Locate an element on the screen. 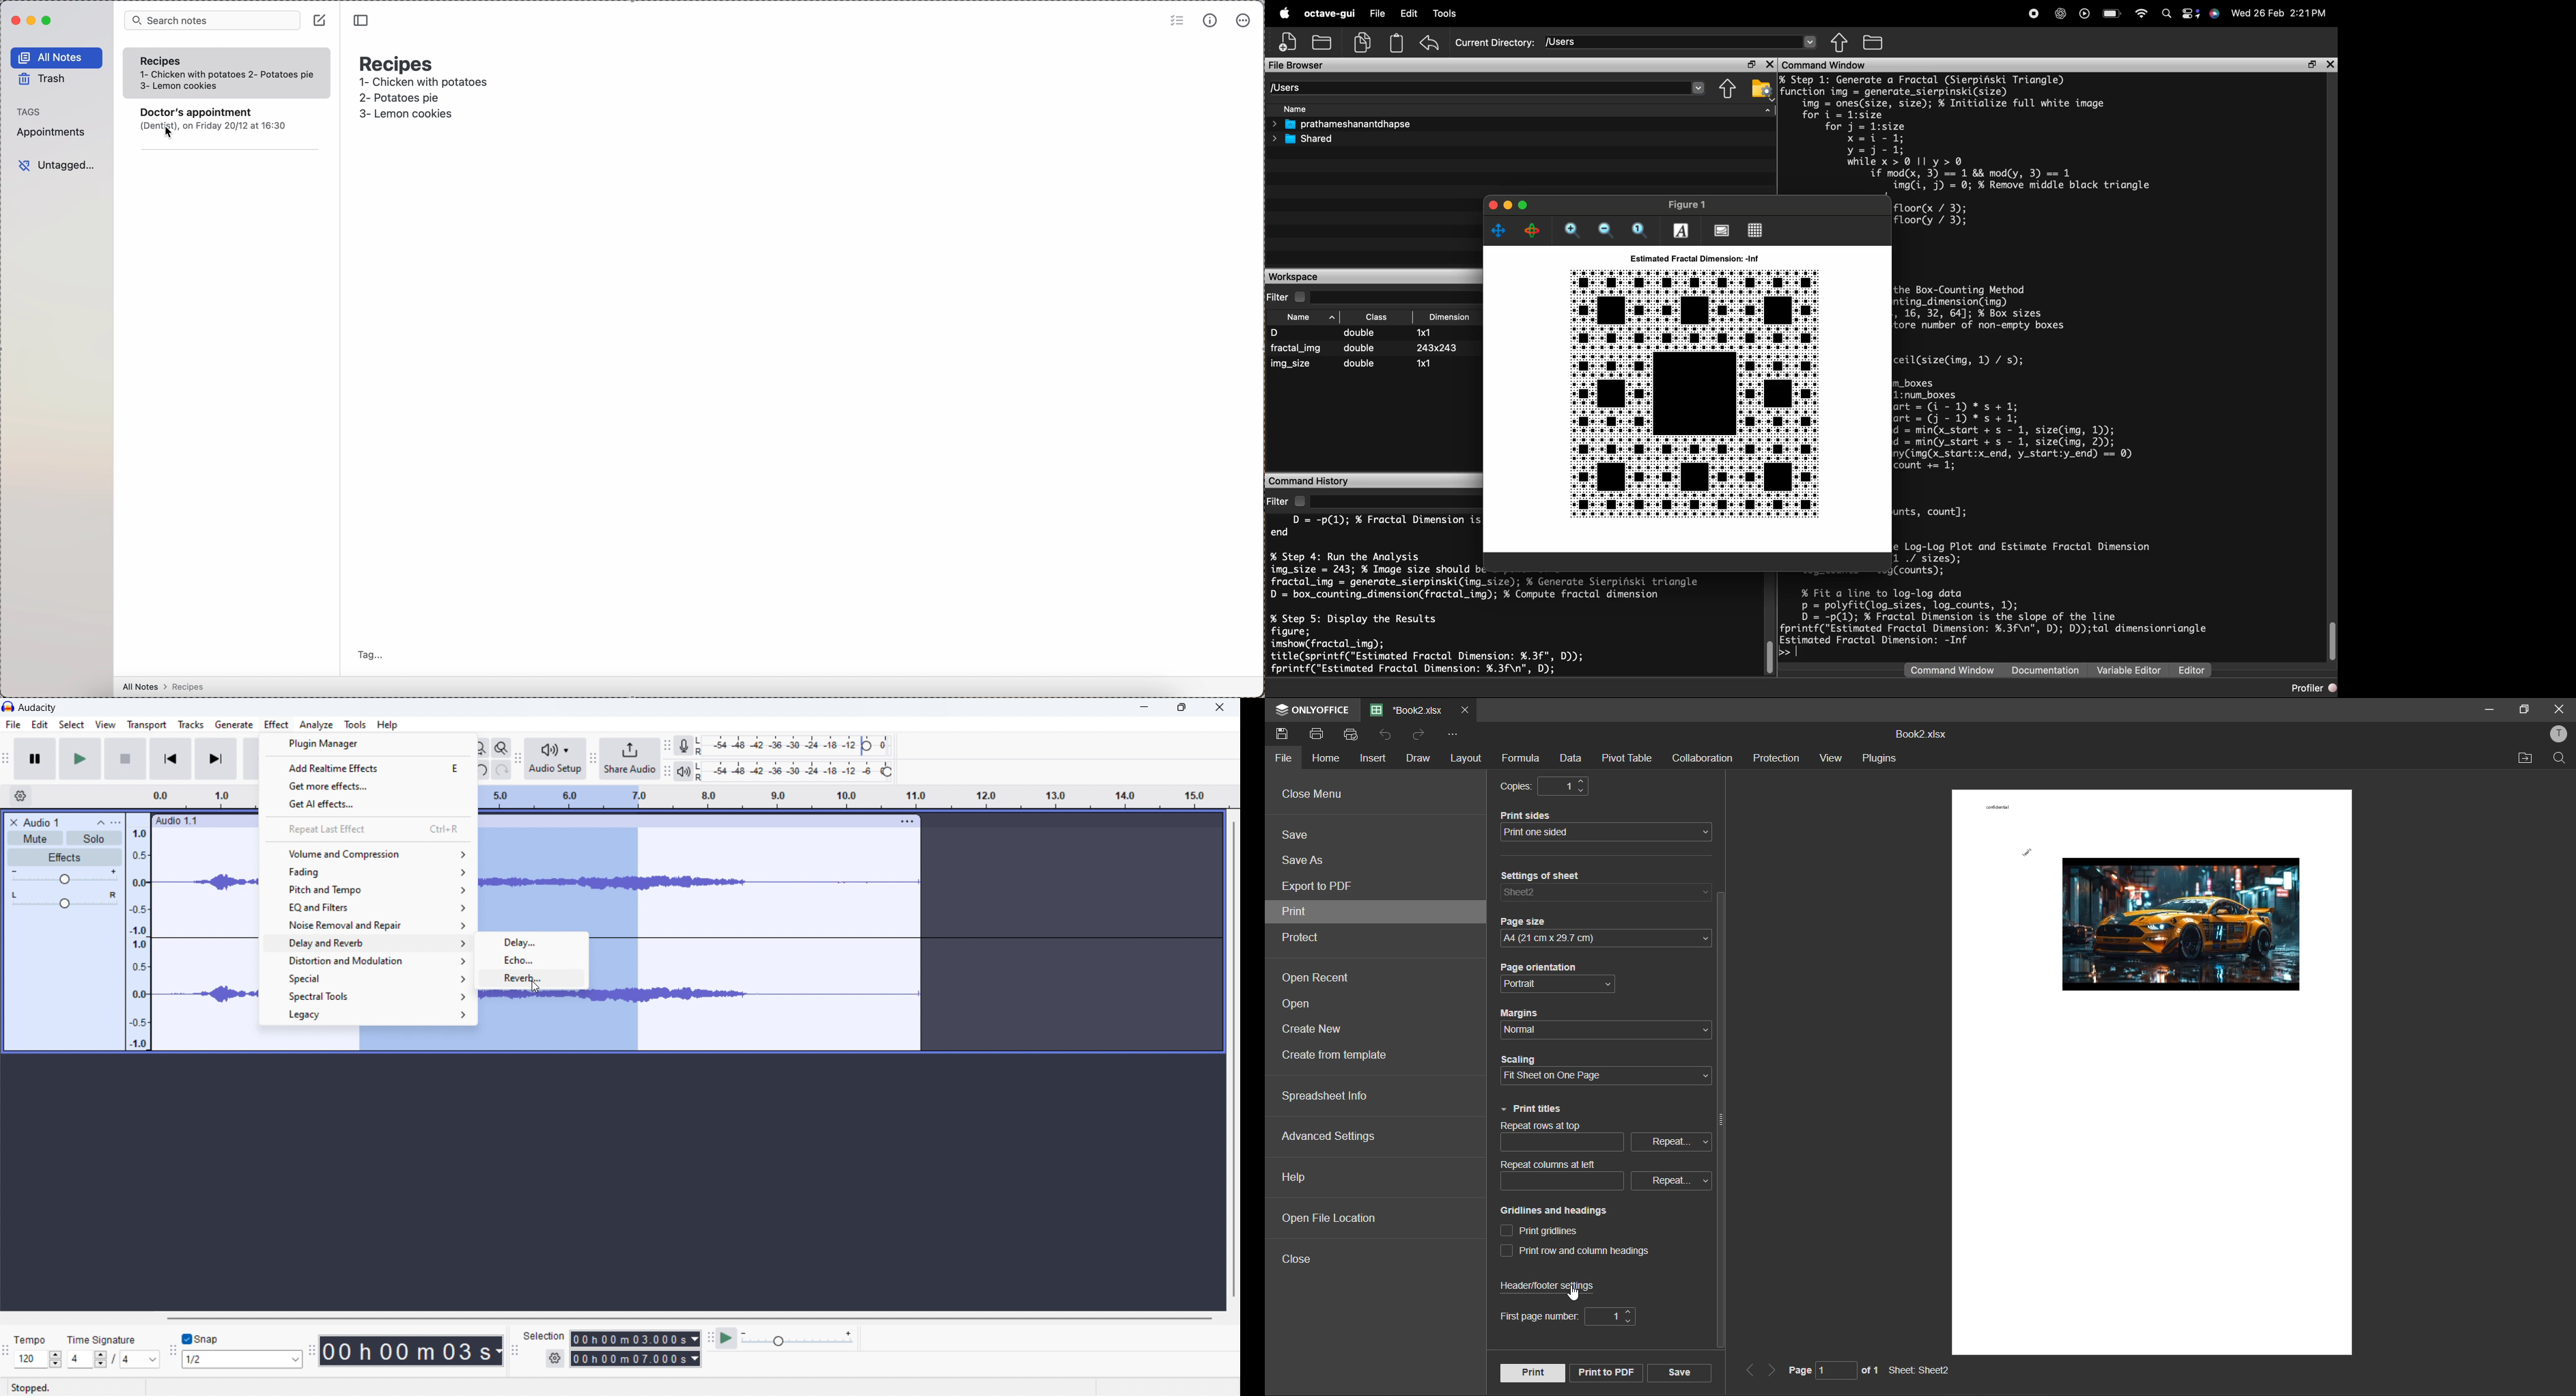 The height and width of the screenshot is (1400, 2576). stopped. is located at coordinates (31, 1388).